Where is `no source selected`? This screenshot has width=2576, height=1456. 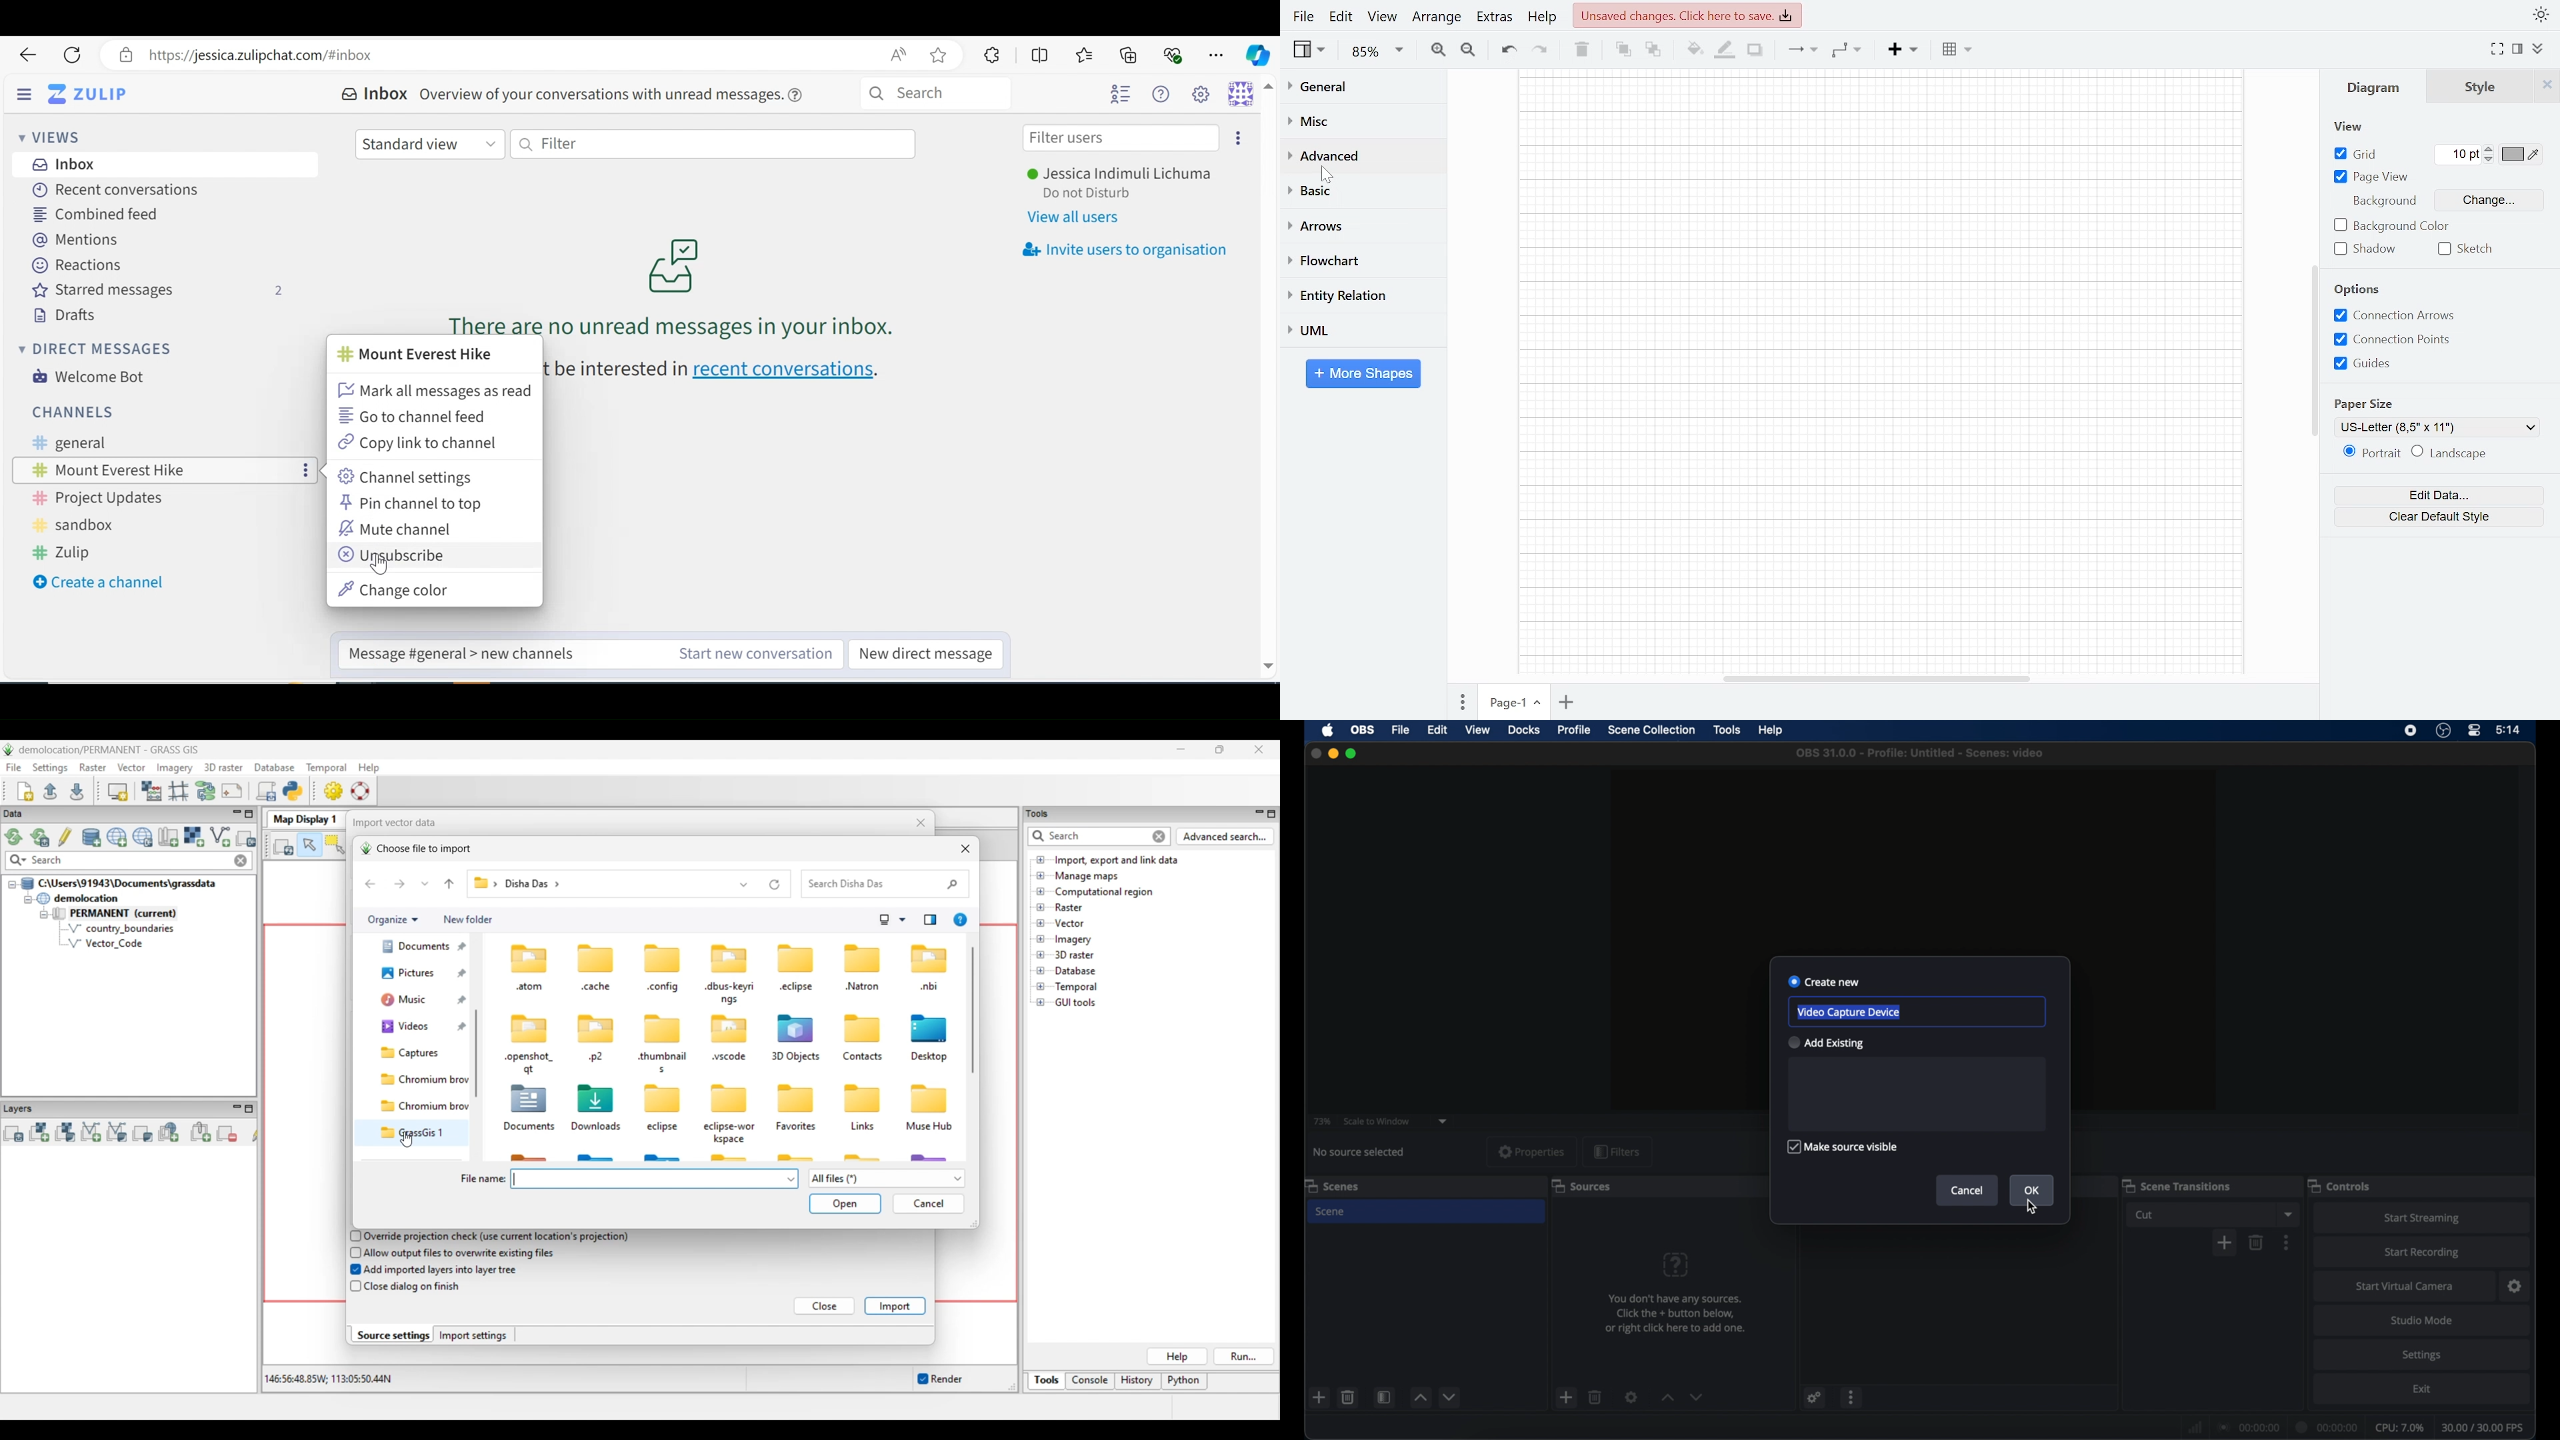 no source selected is located at coordinates (1359, 1152).